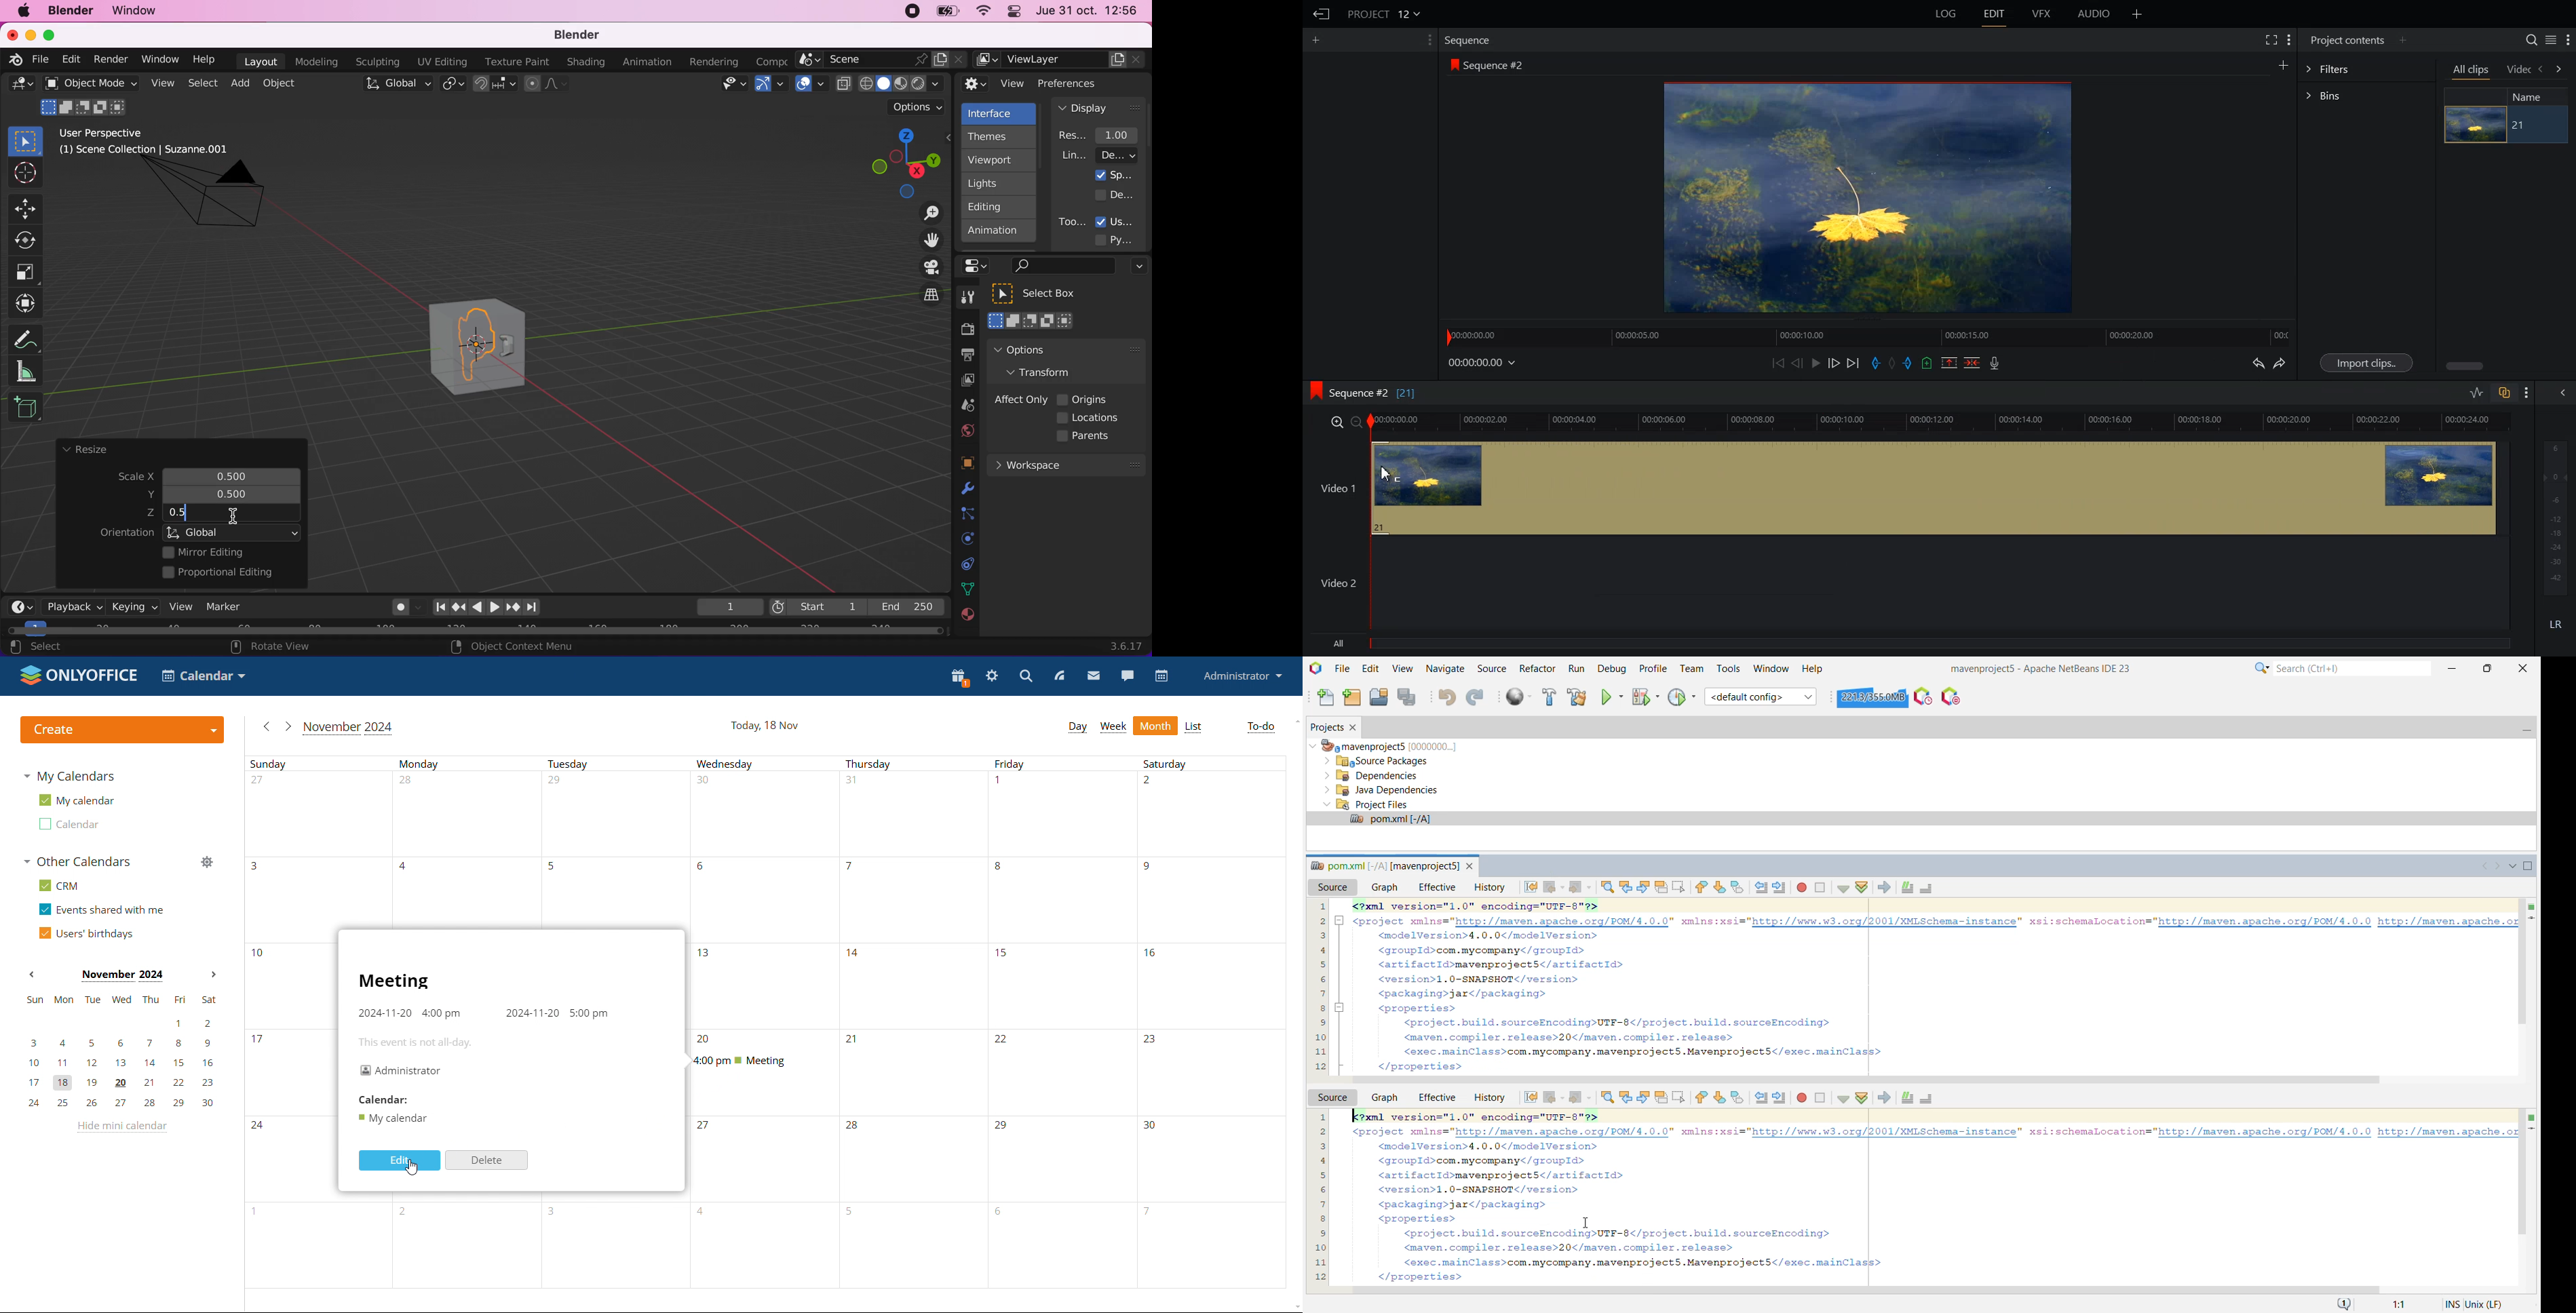  I want to click on tools, so click(963, 299).